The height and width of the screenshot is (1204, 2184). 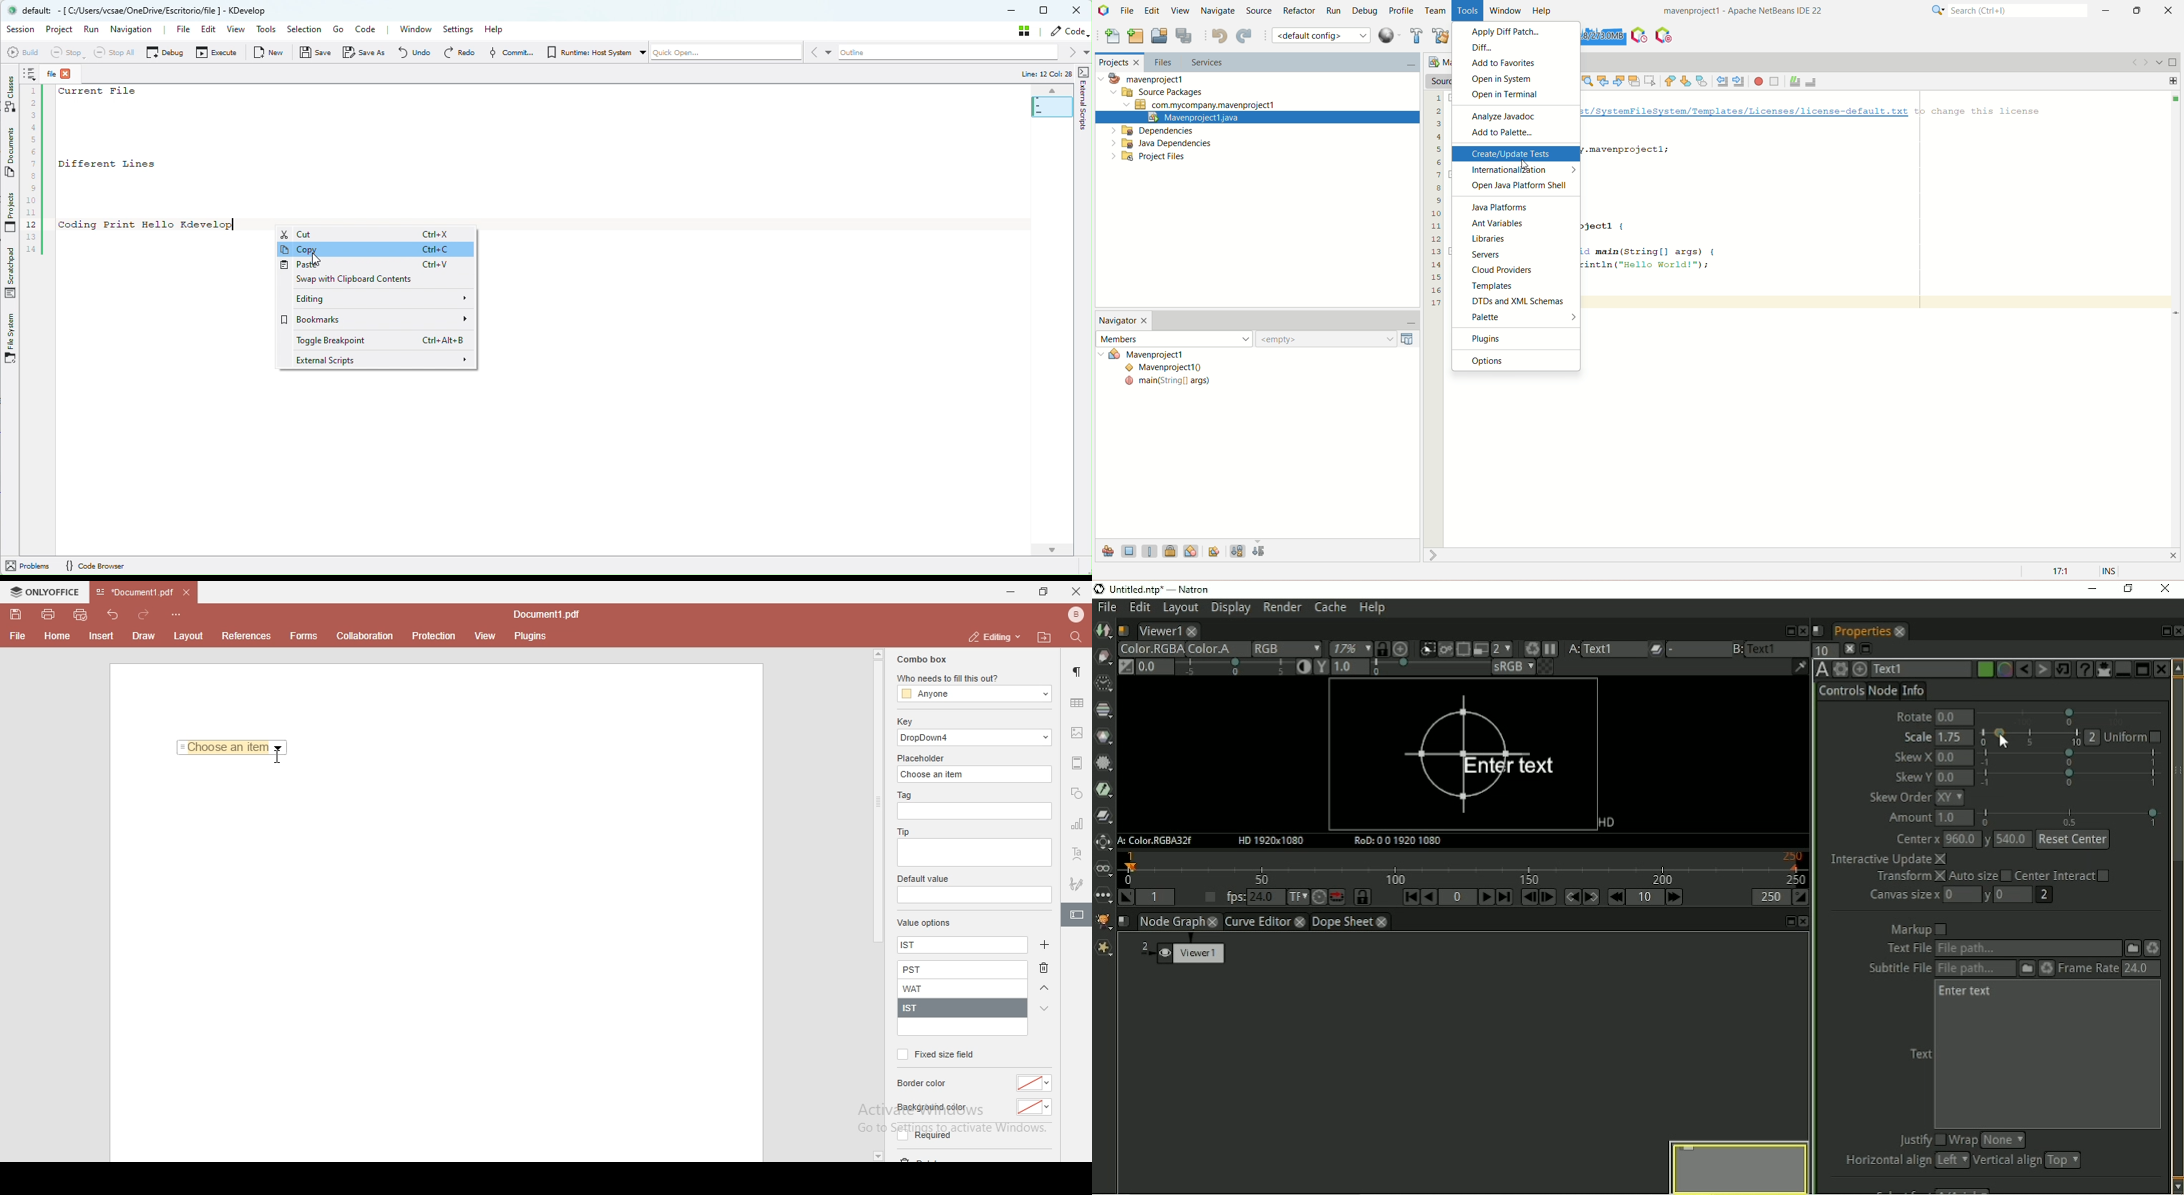 What do you see at coordinates (973, 695) in the screenshot?
I see `anyone` at bounding box center [973, 695].